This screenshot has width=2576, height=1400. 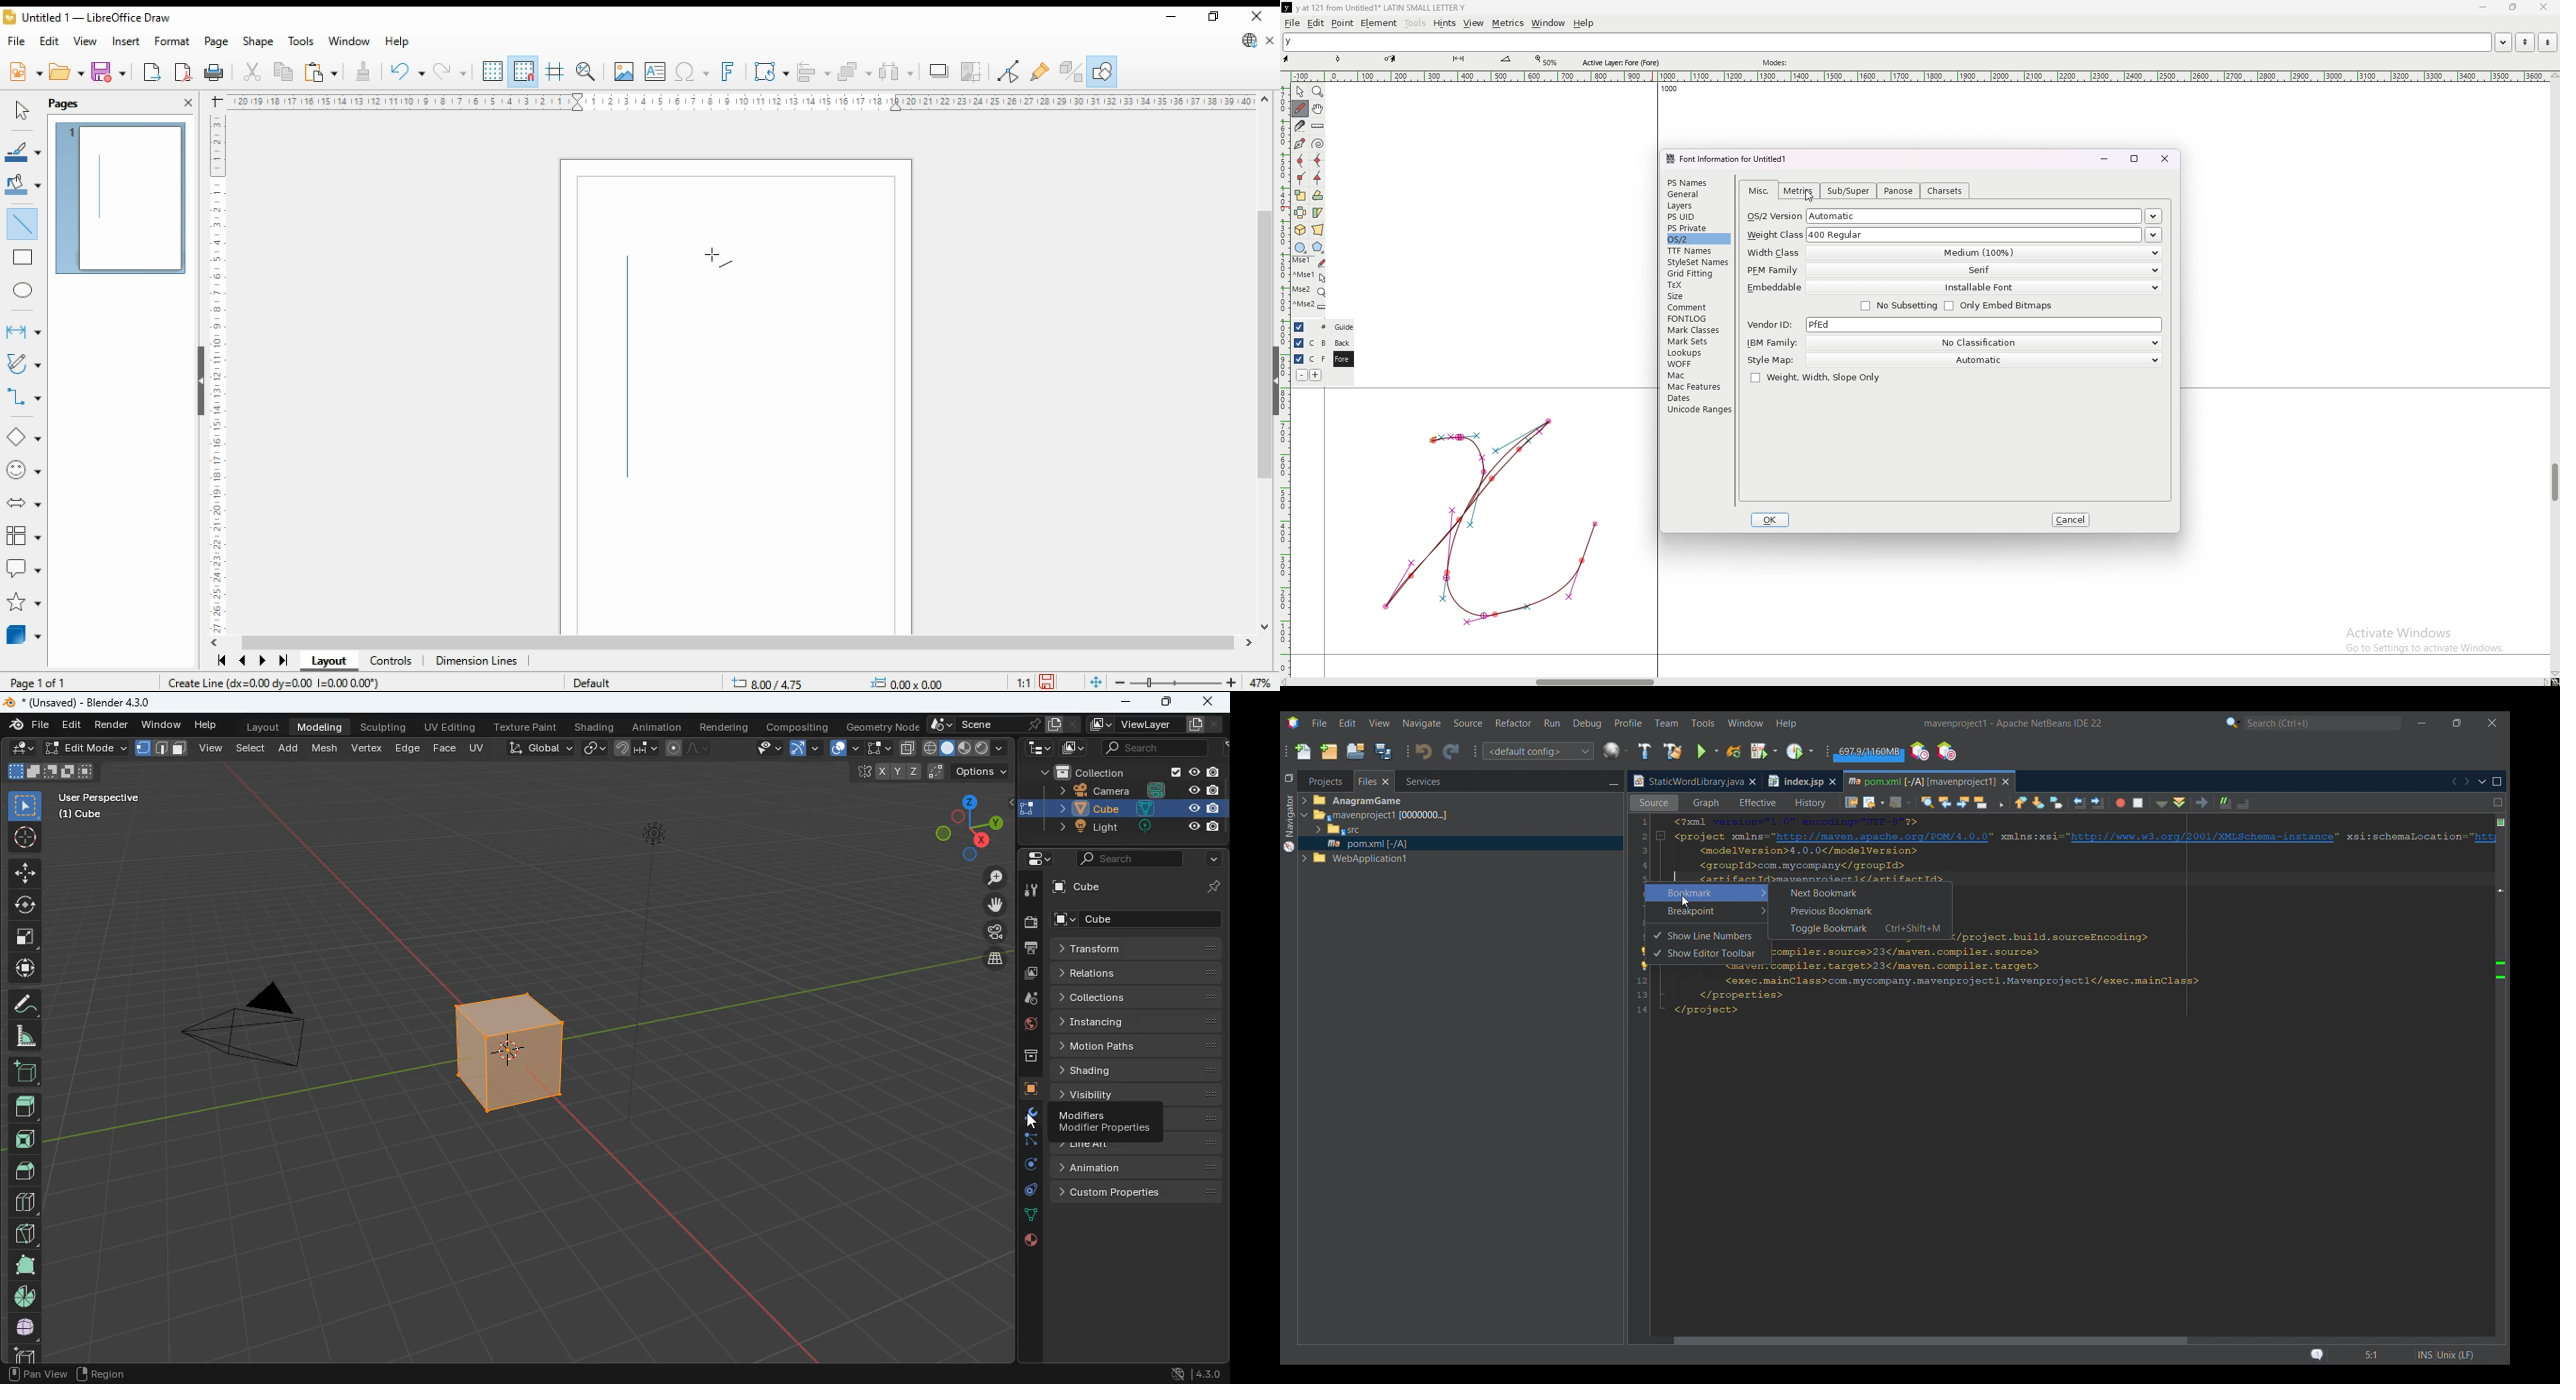 I want to click on paste, so click(x=319, y=72).